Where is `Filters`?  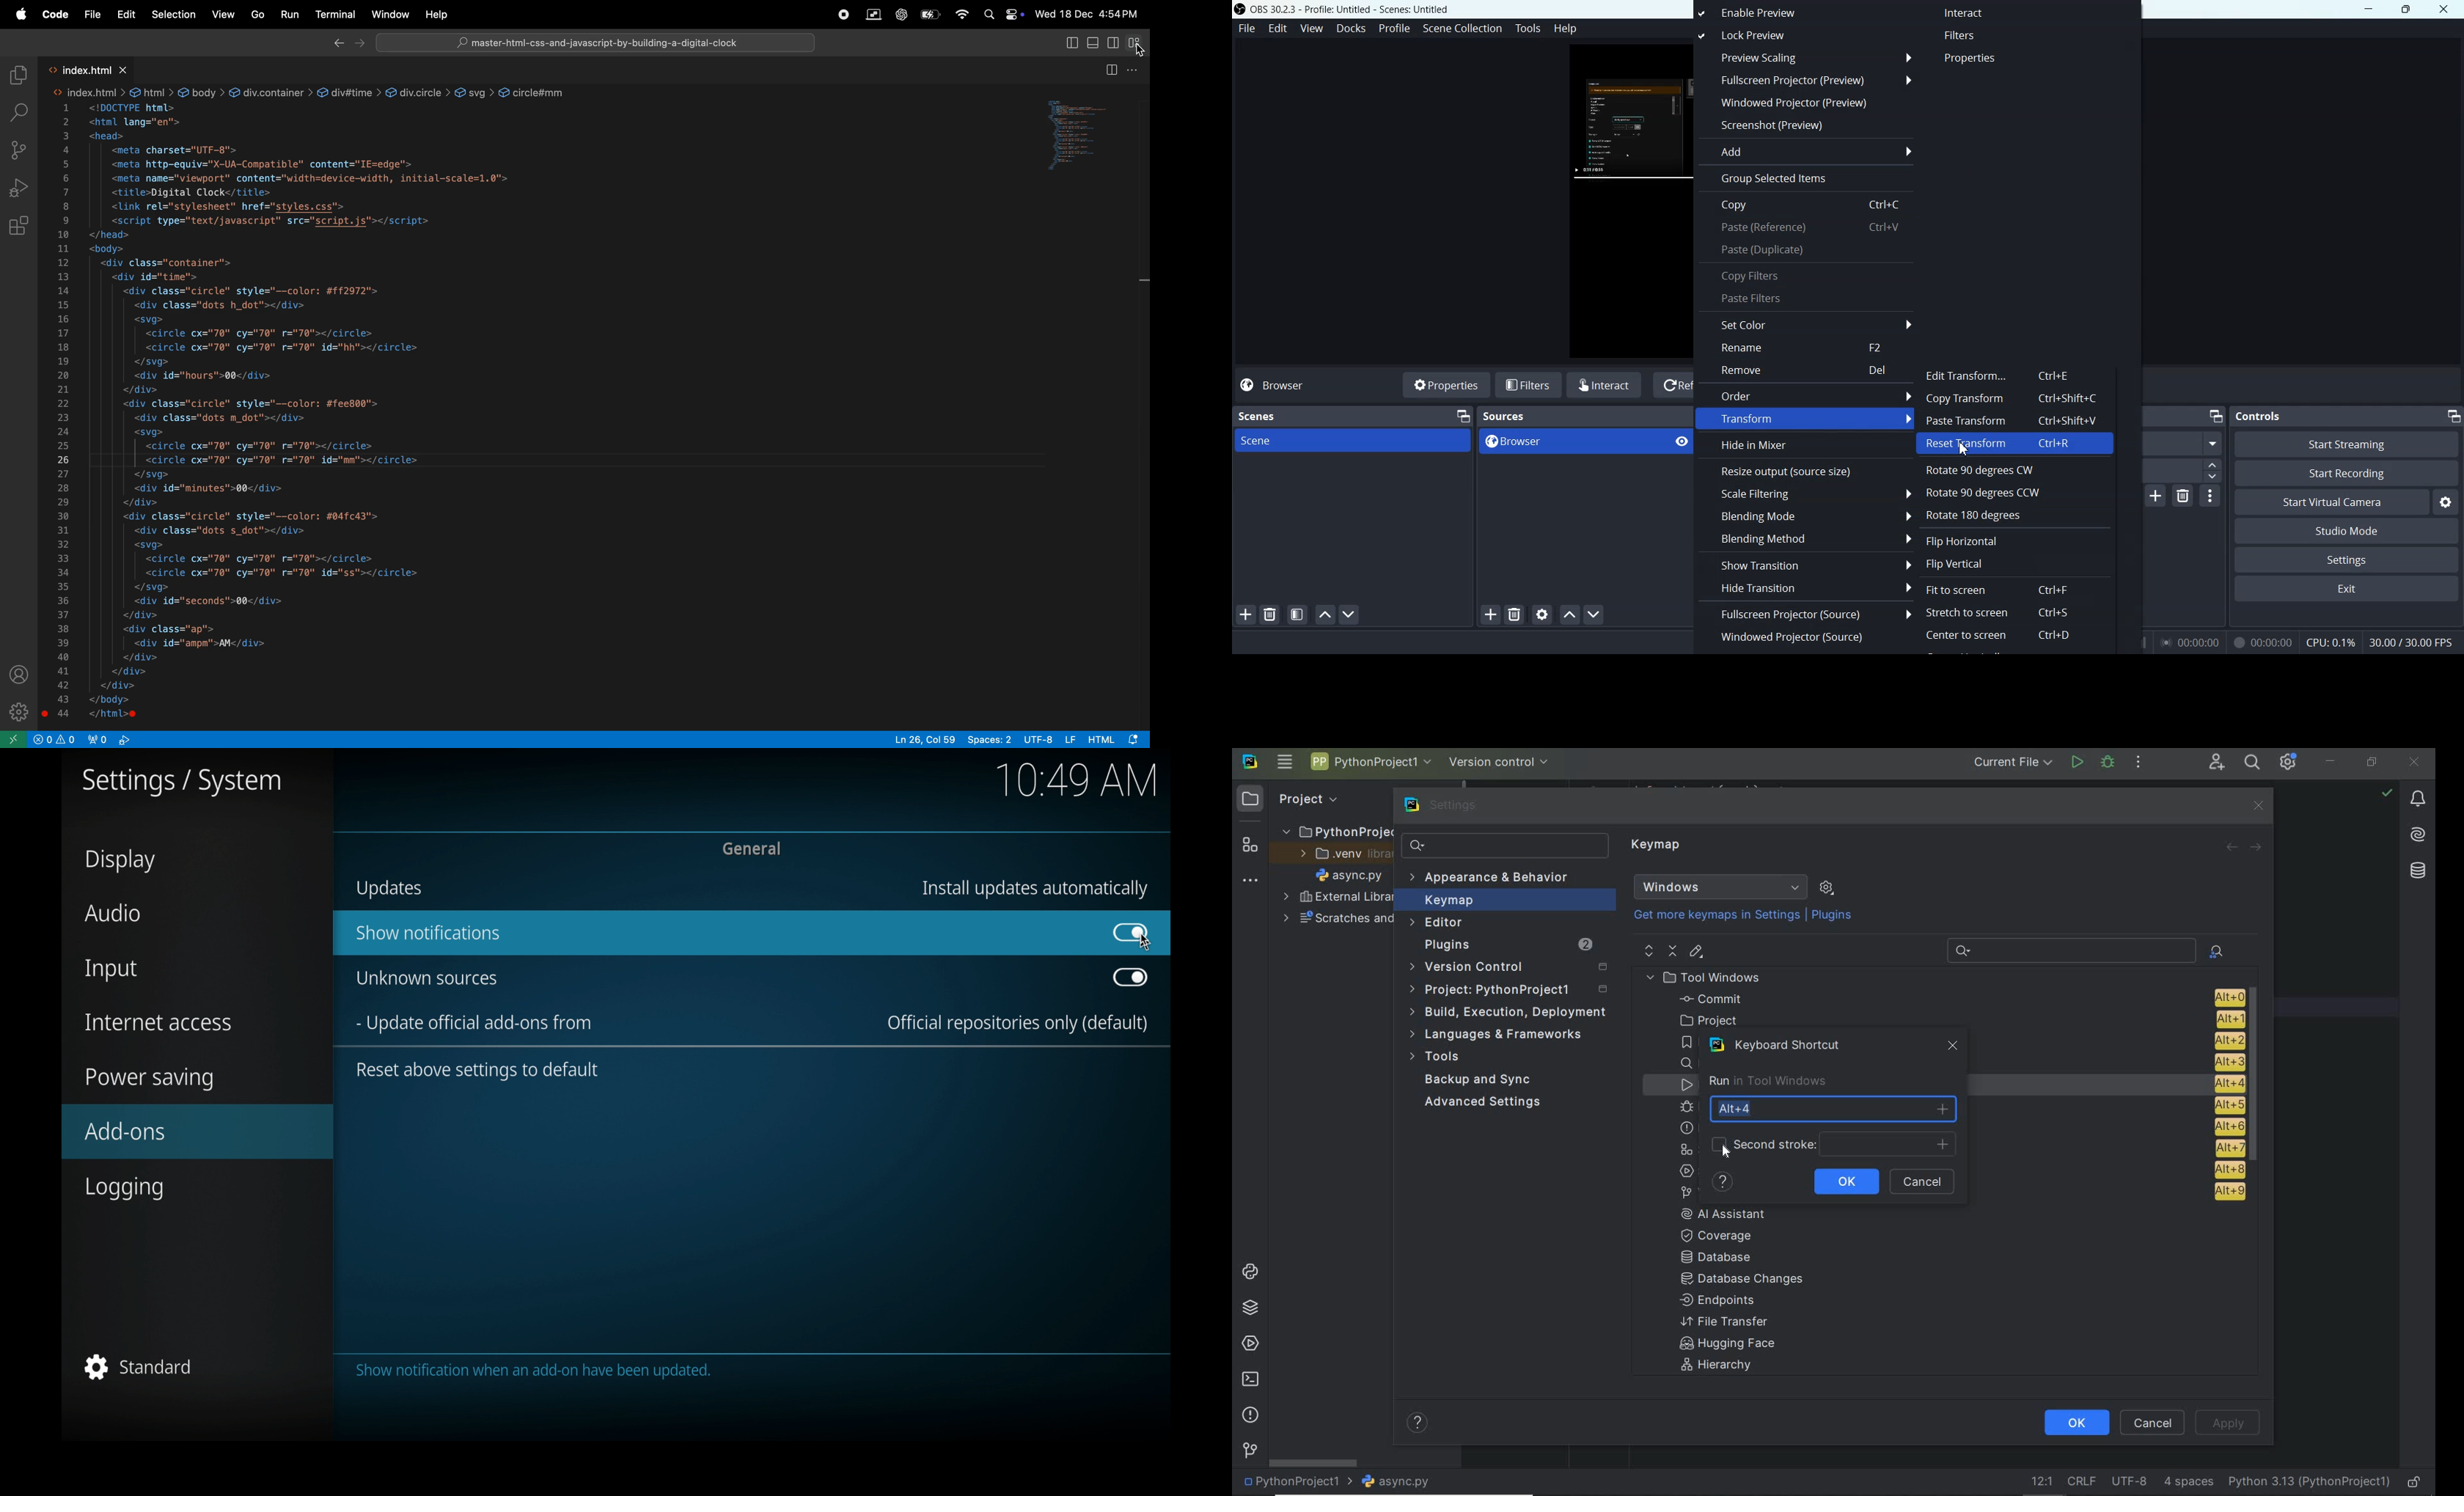
Filters is located at coordinates (1974, 35).